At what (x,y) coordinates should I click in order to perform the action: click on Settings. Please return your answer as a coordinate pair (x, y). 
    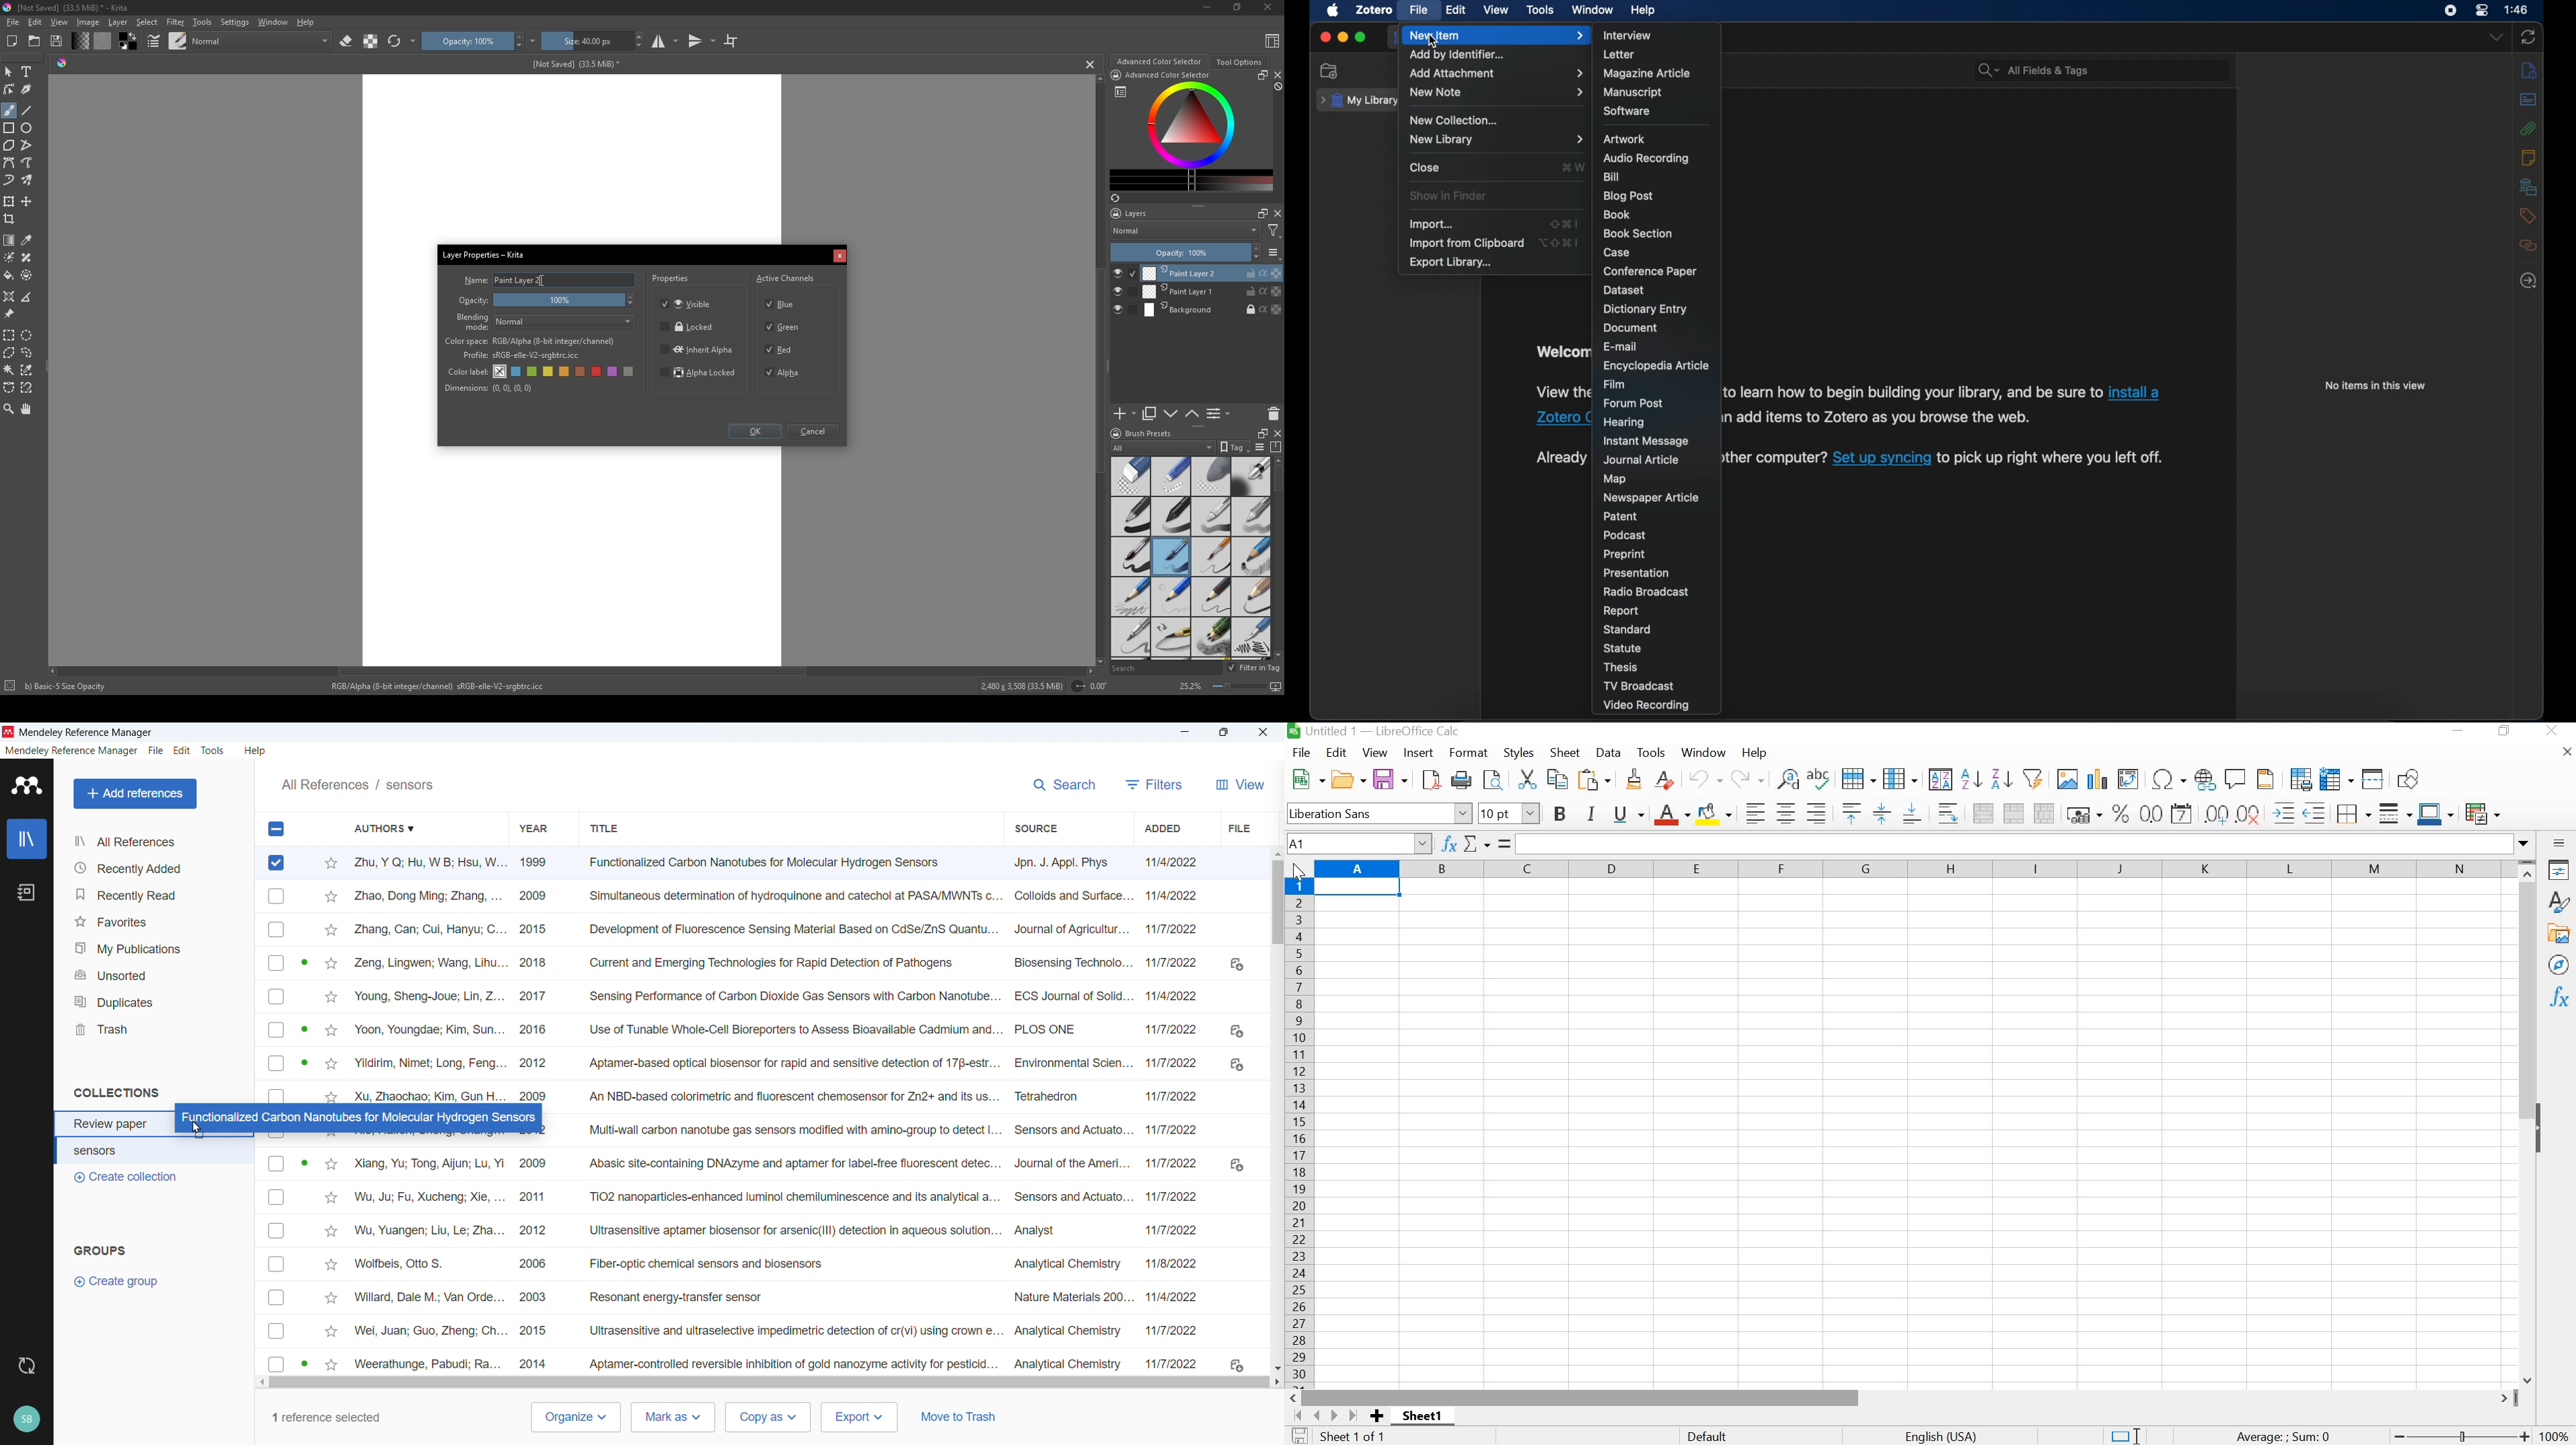
    Looking at the image, I should click on (234, 22).